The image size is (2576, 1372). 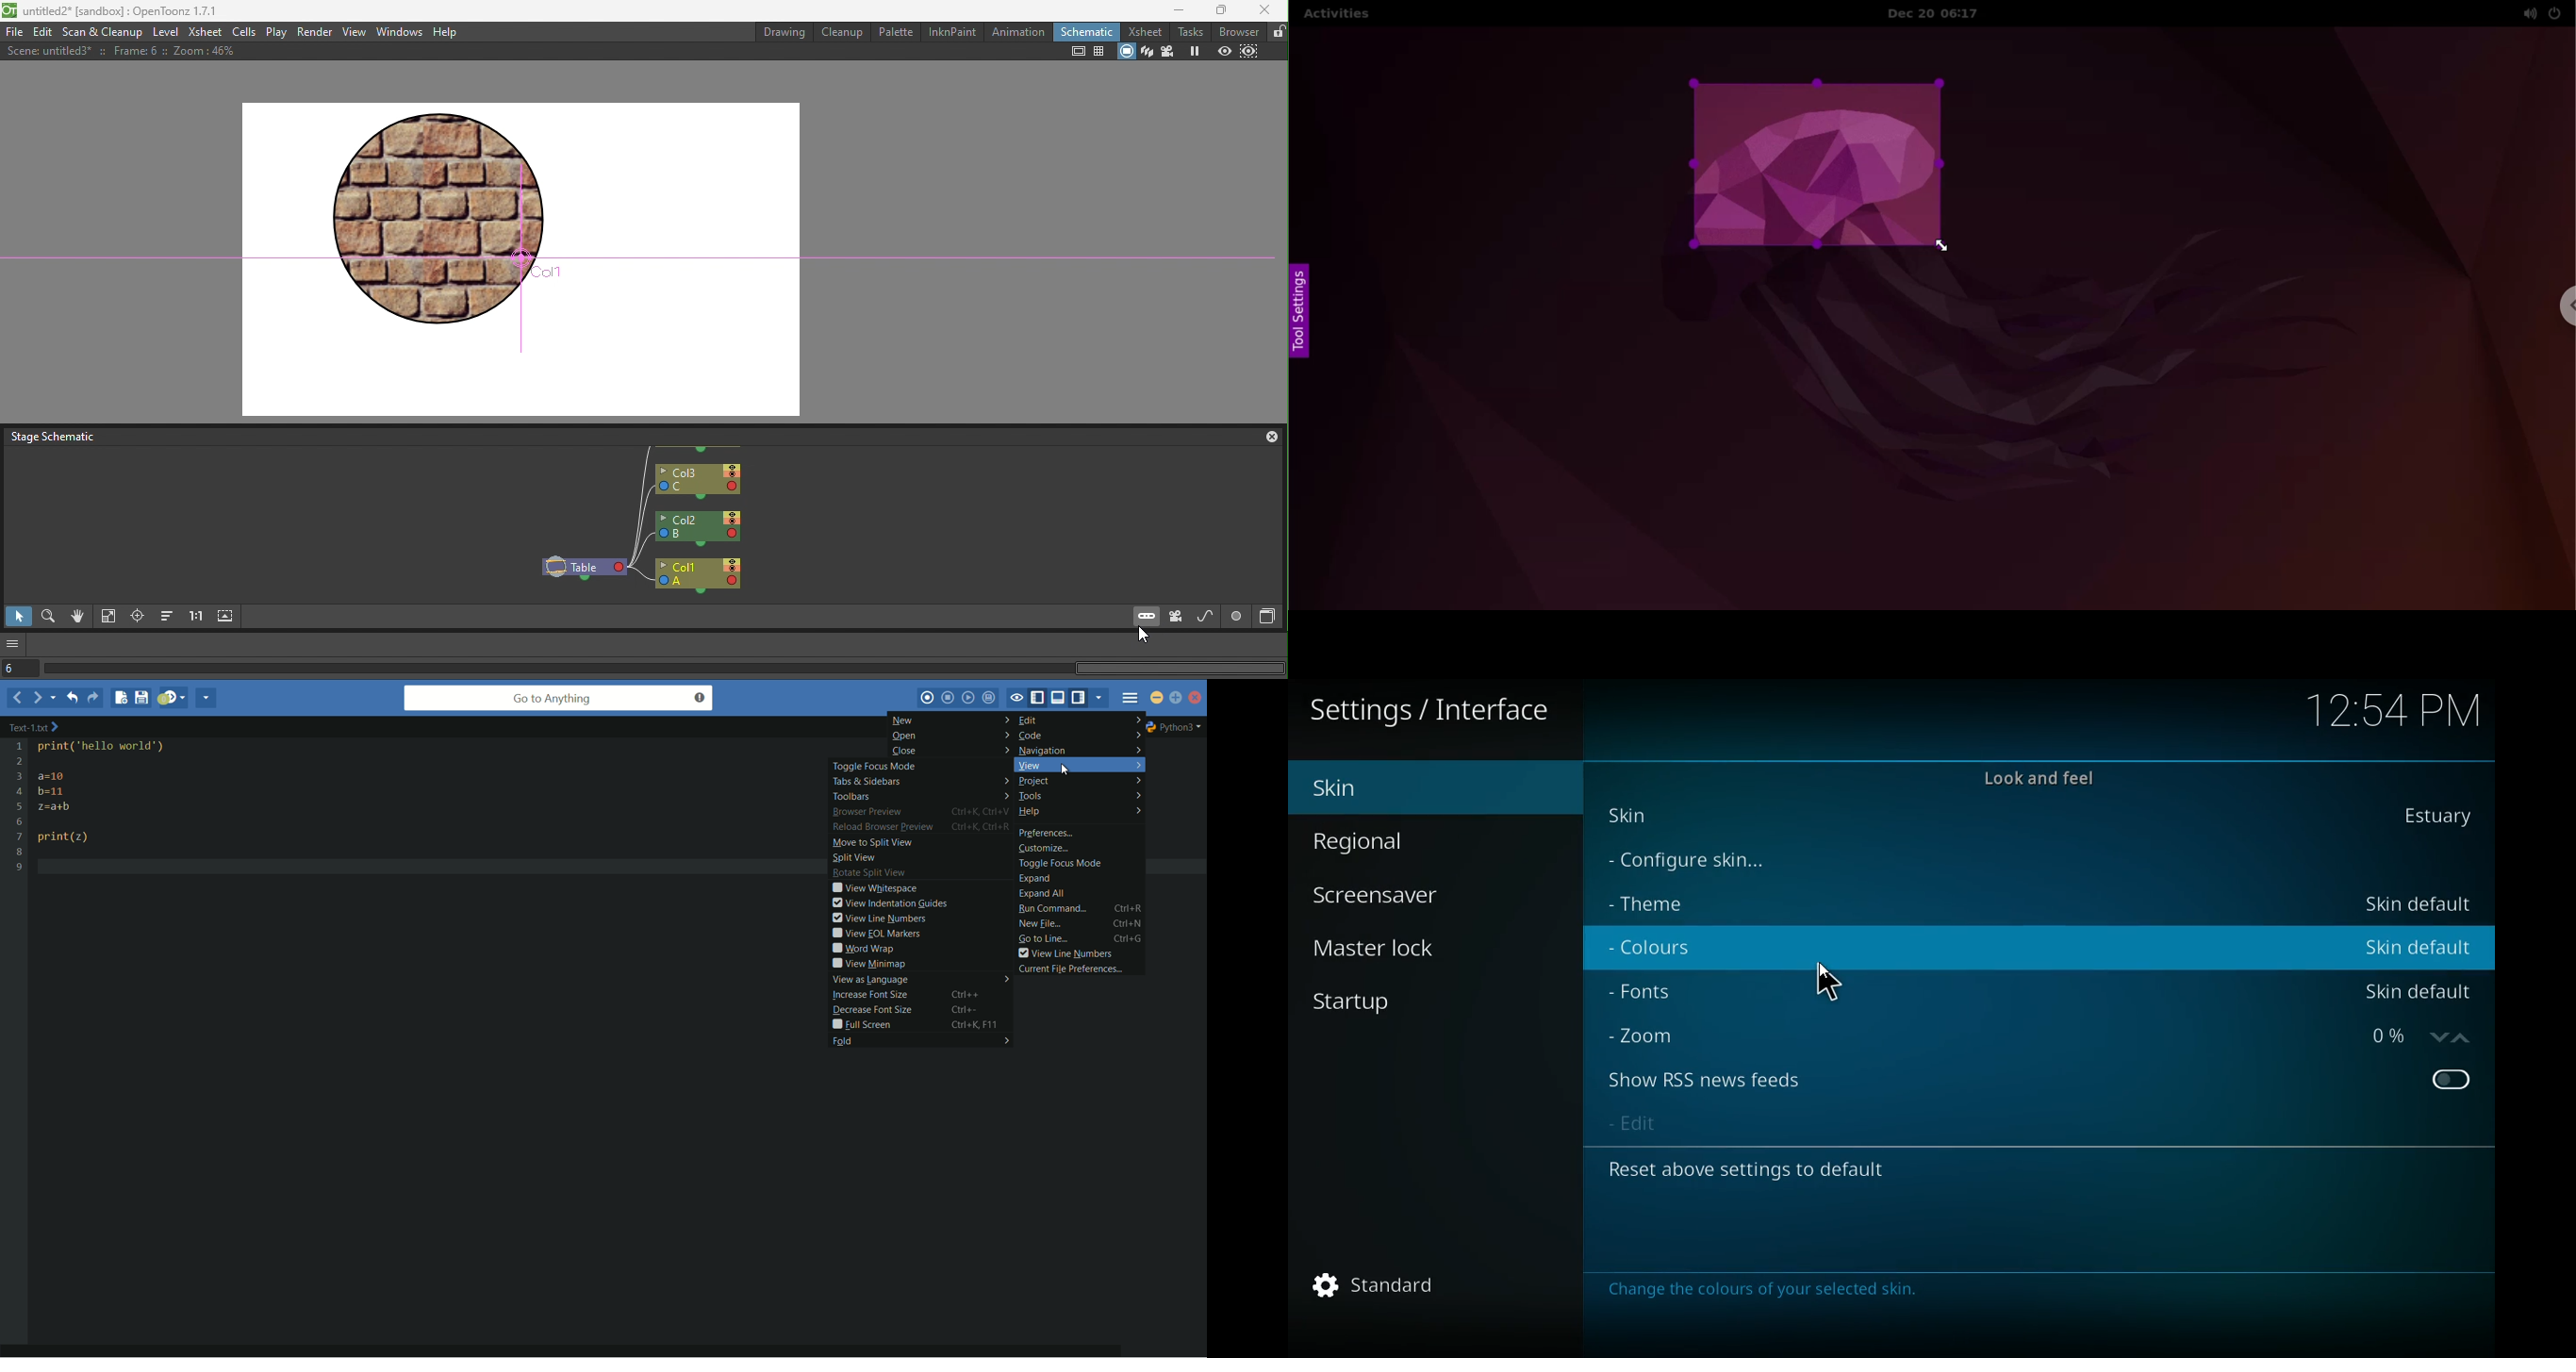 I want to click on settings, so click(x=1435, y=712).